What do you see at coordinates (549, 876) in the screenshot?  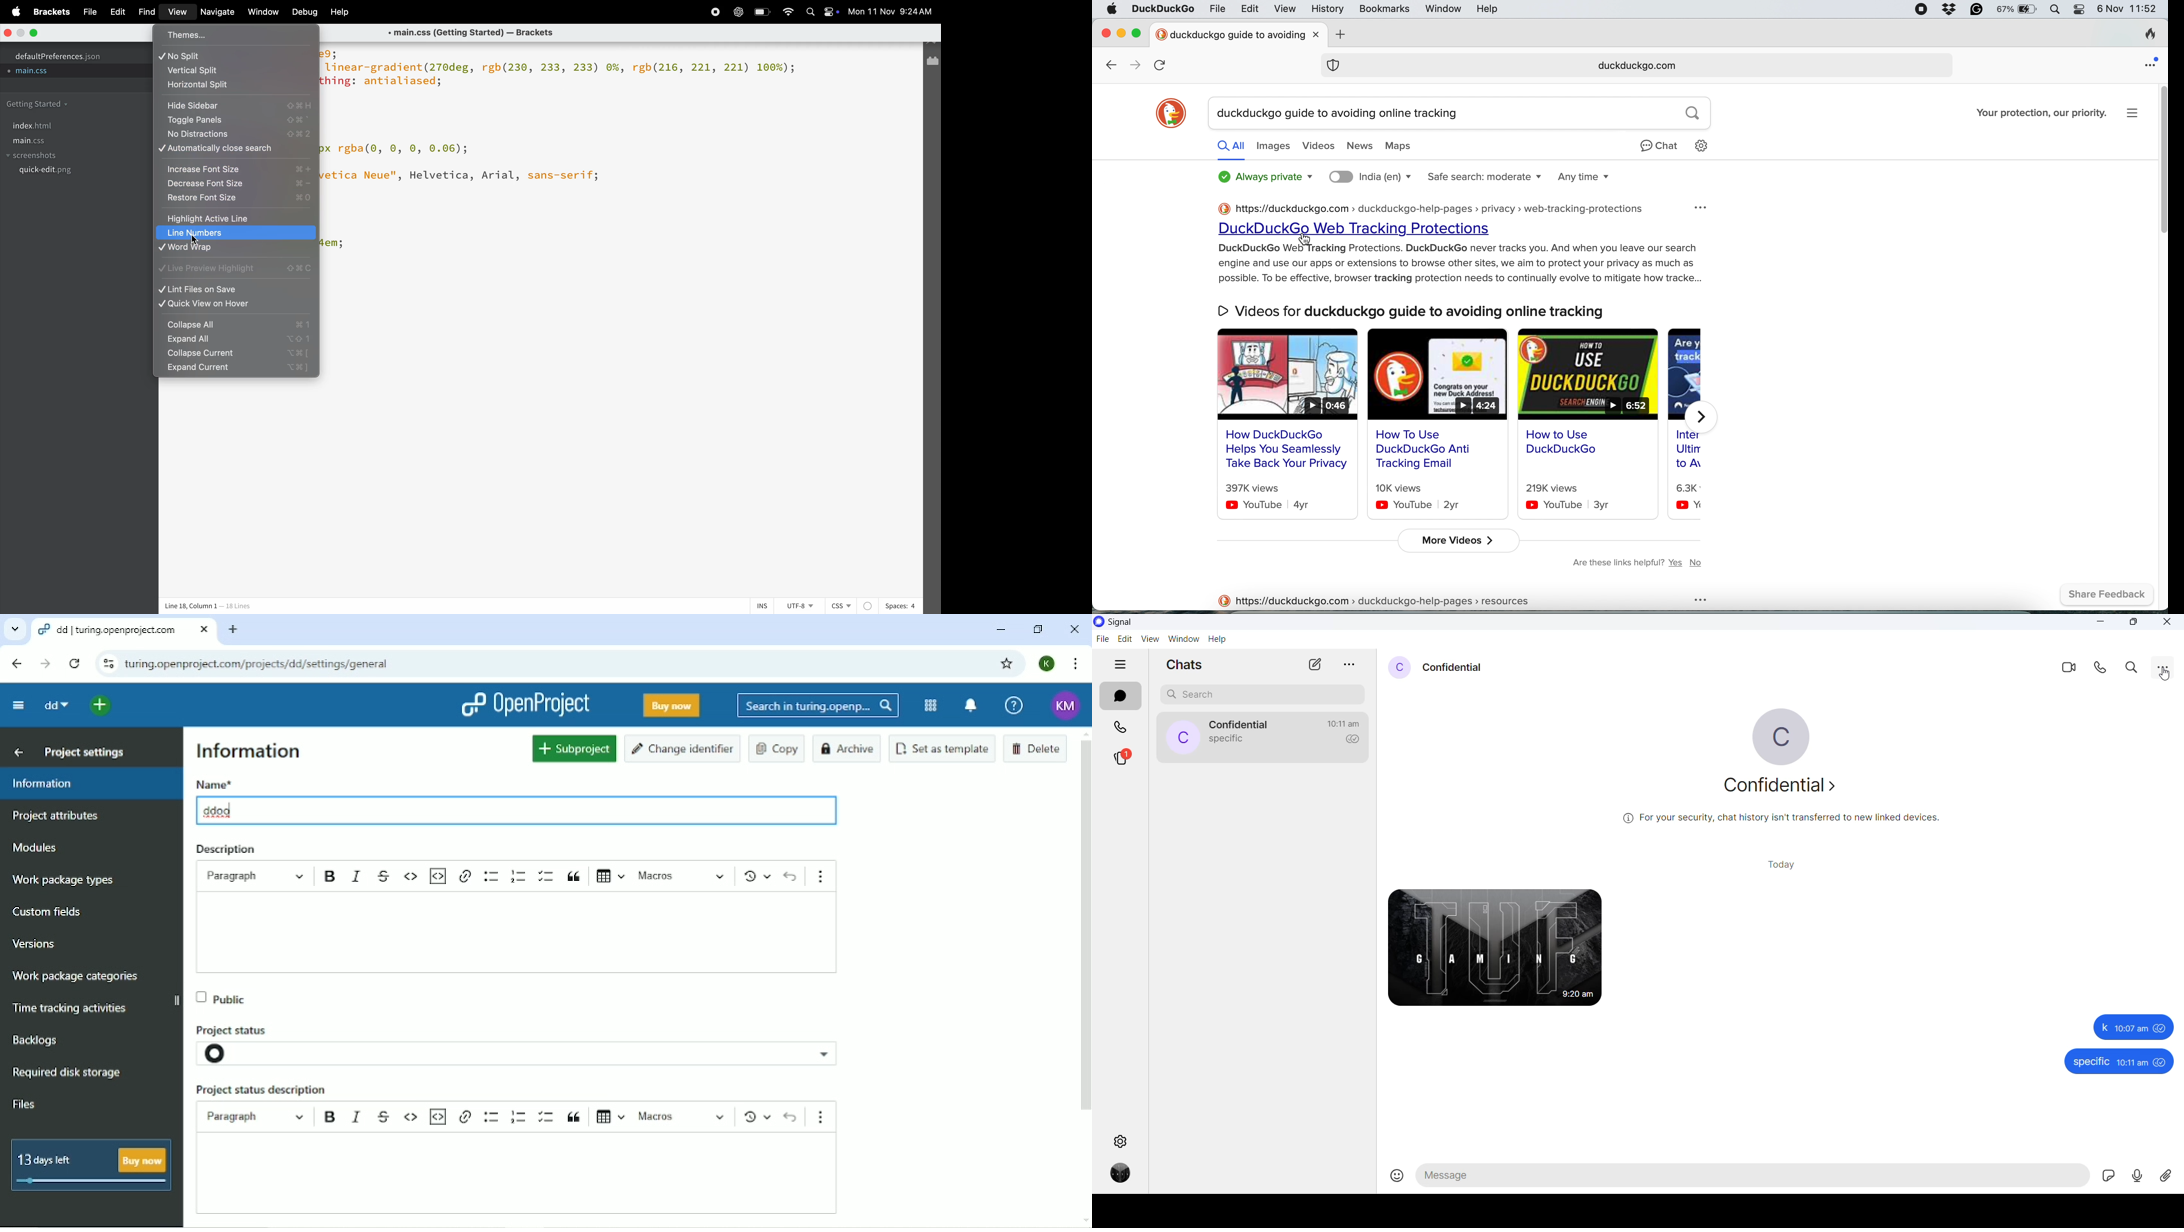 I see `To-do list` at bounding box center [549, 876].